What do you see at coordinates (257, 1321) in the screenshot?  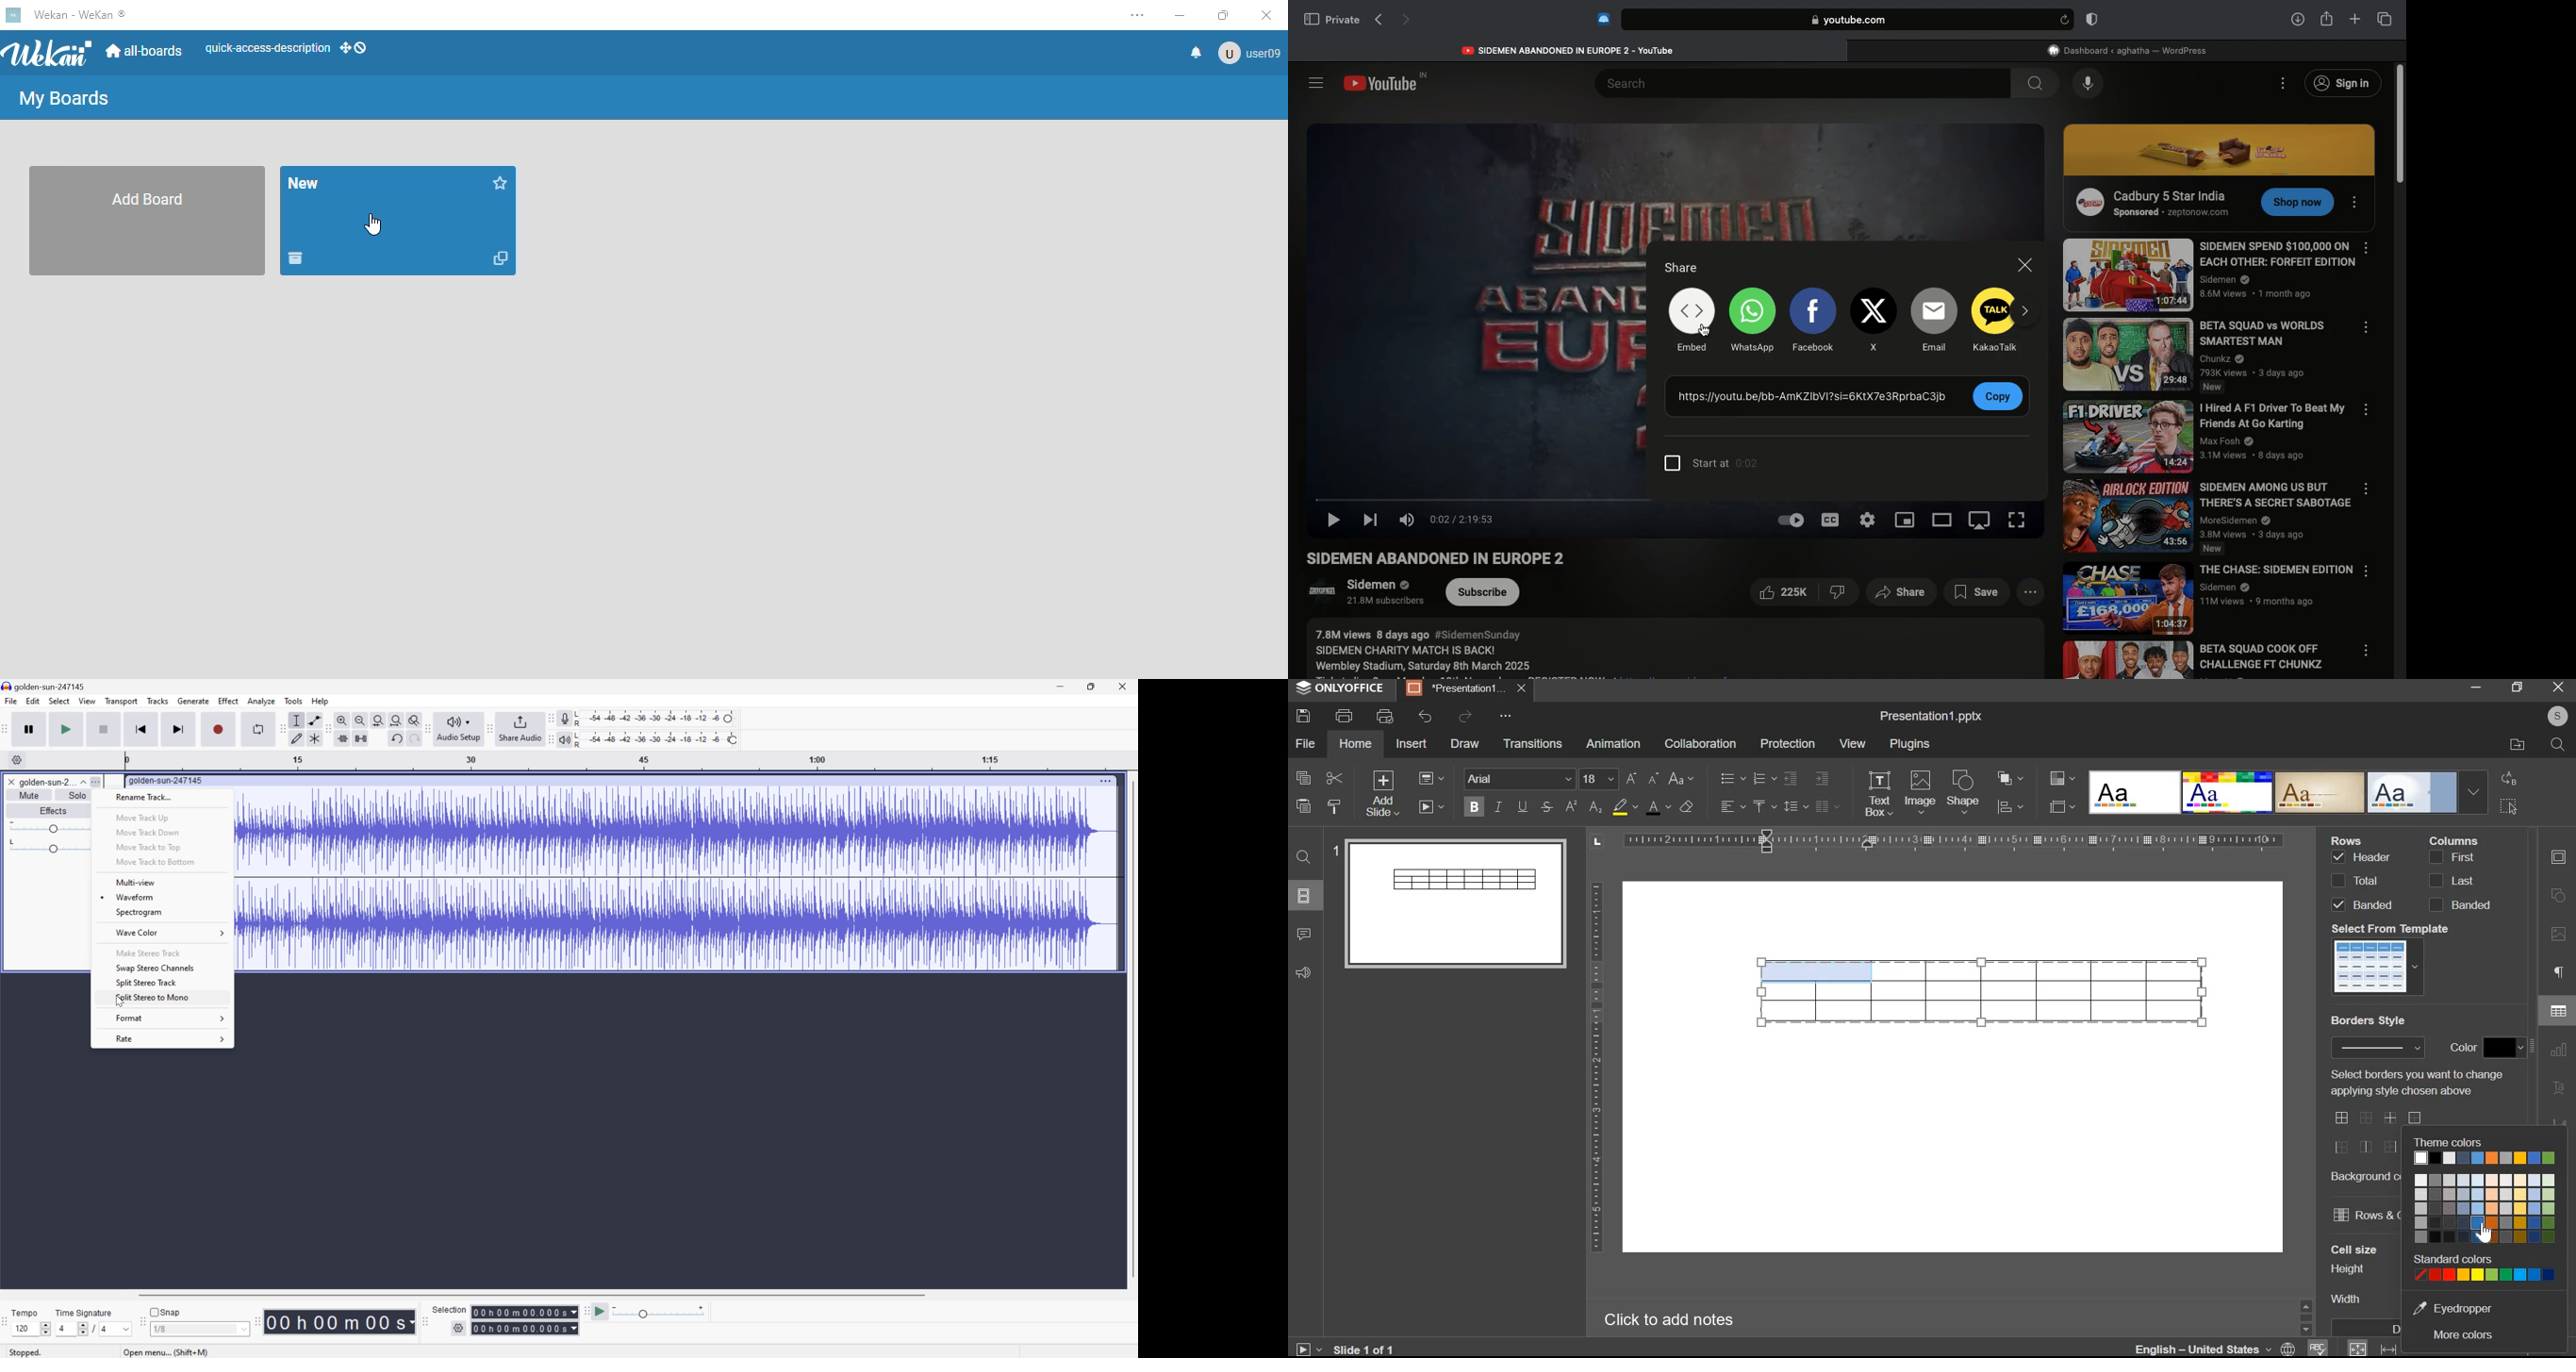 I see `` at bounding box center [257, 1321].